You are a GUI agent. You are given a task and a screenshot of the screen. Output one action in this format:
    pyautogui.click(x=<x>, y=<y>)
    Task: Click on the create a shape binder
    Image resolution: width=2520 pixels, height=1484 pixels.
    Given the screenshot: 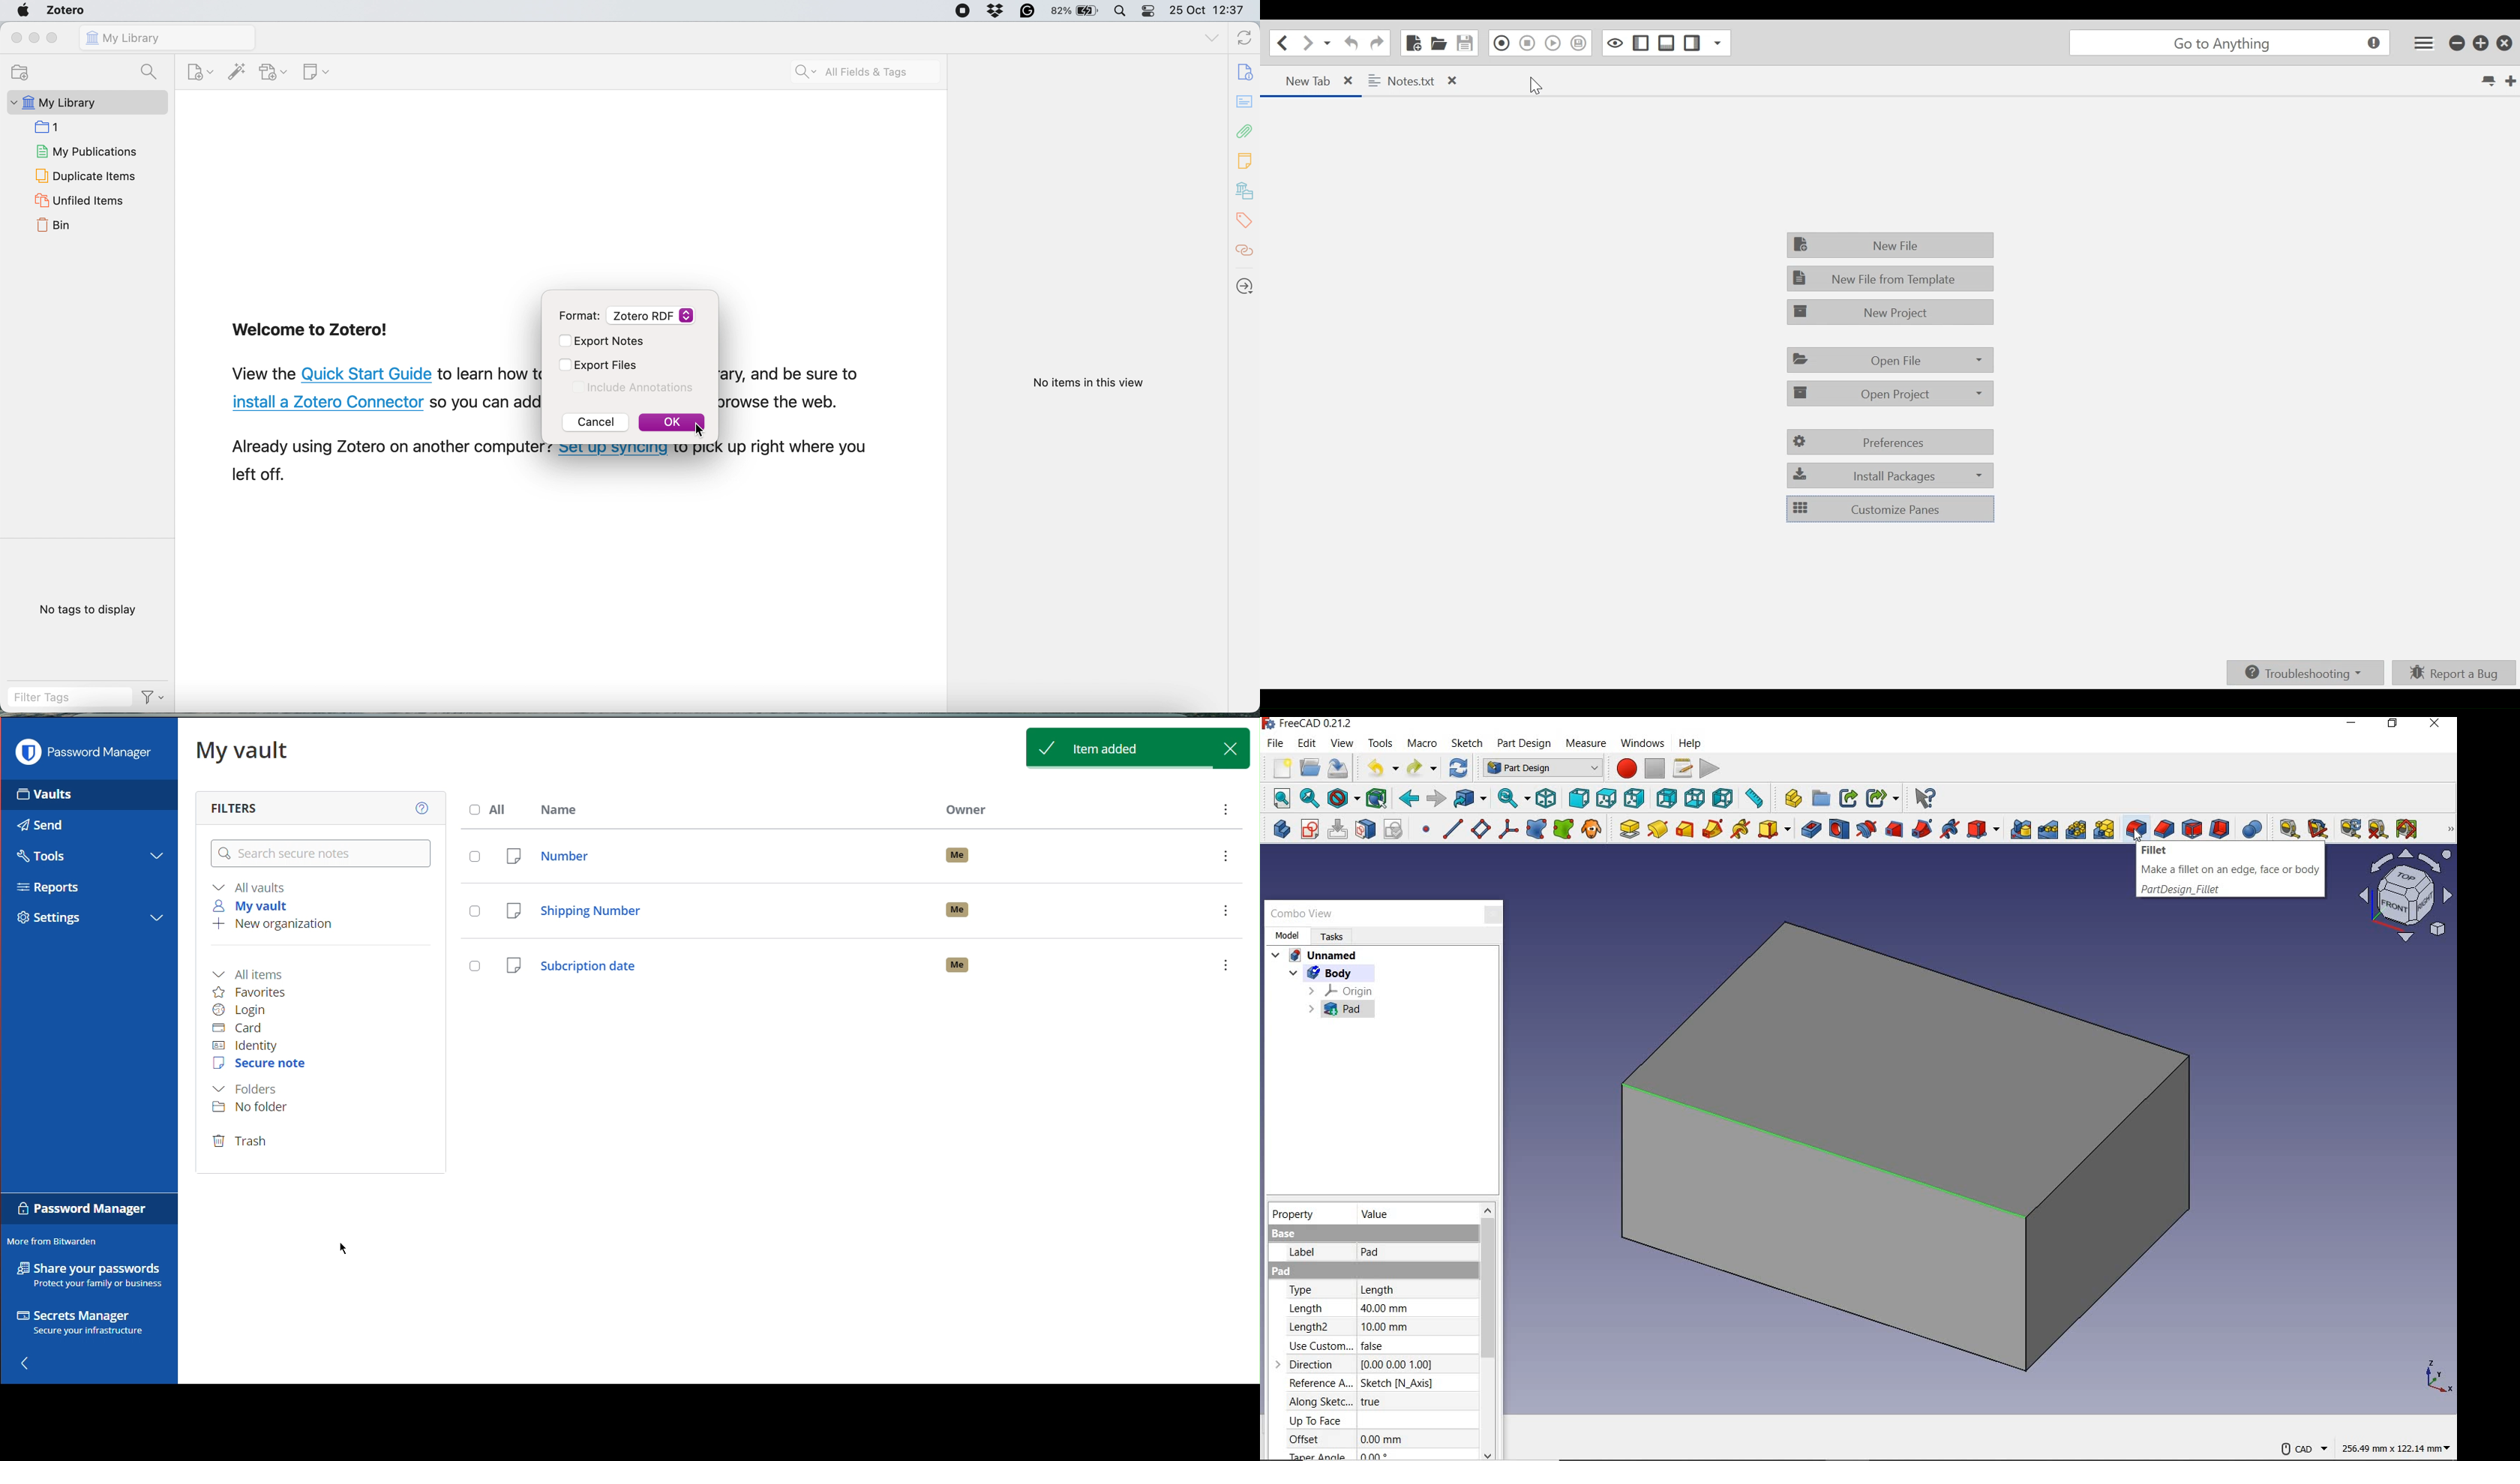 What is the action you would take?
    pyautogui.click(x=1535, y=831)
    